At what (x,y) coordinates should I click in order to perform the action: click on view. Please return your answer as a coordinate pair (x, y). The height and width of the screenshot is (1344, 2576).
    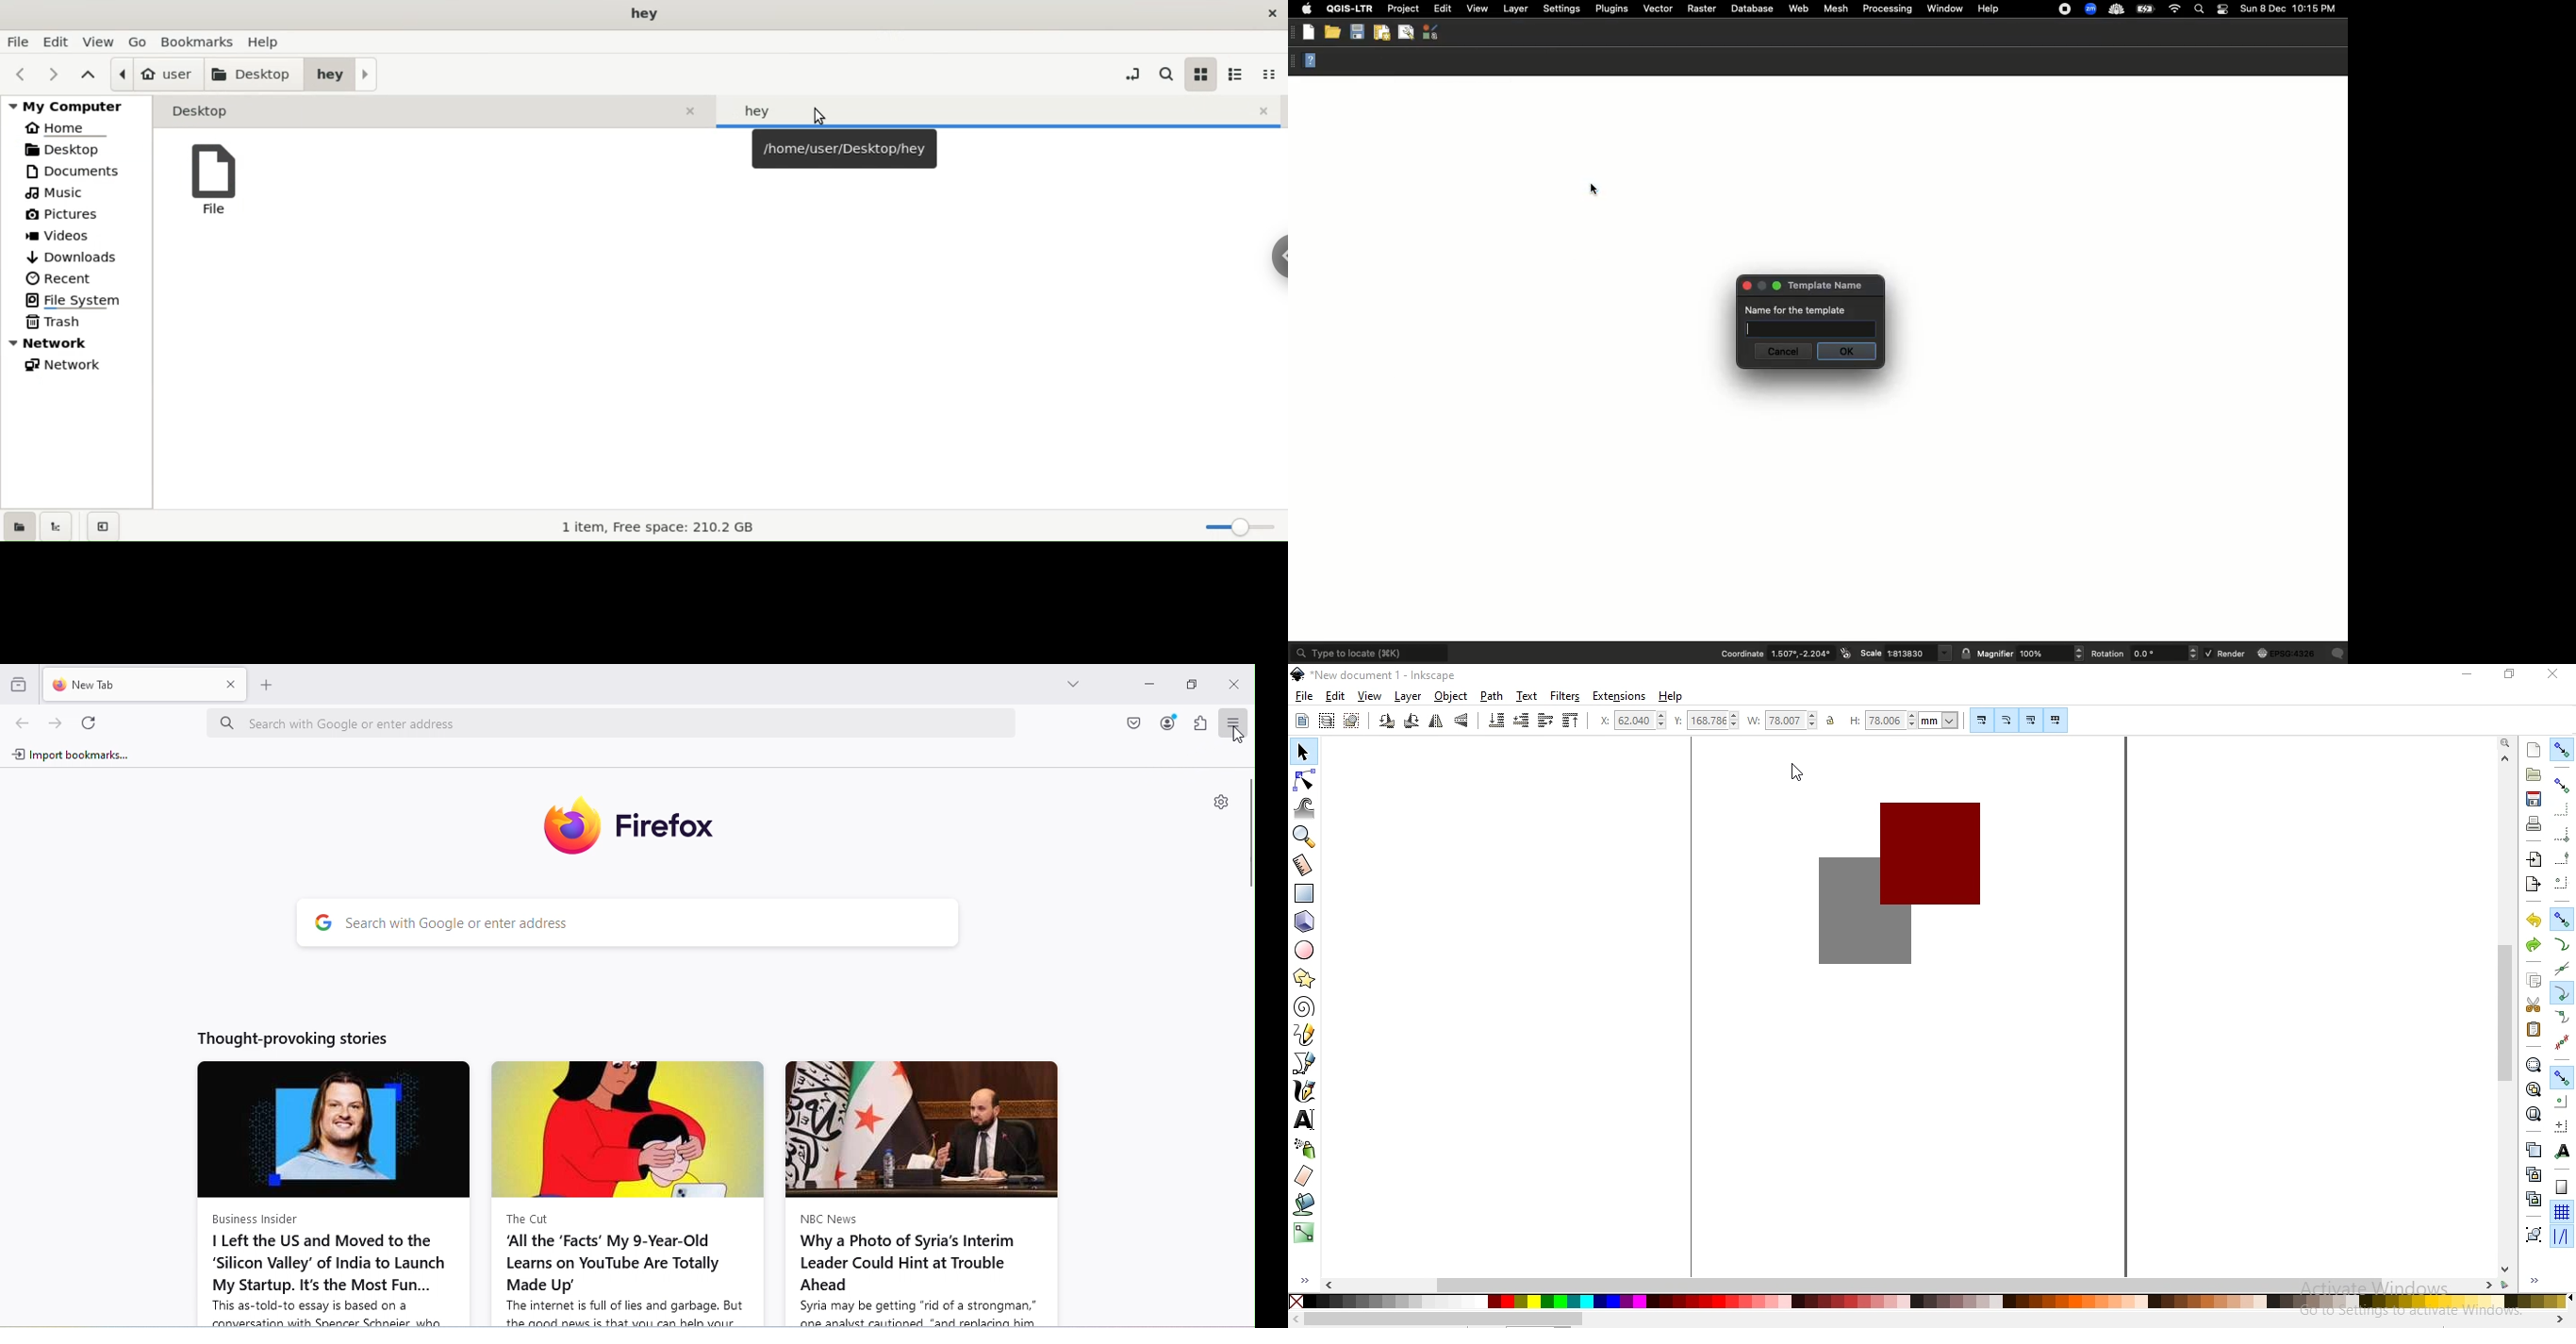
    Looking at the image, I should click on (1370, 697).